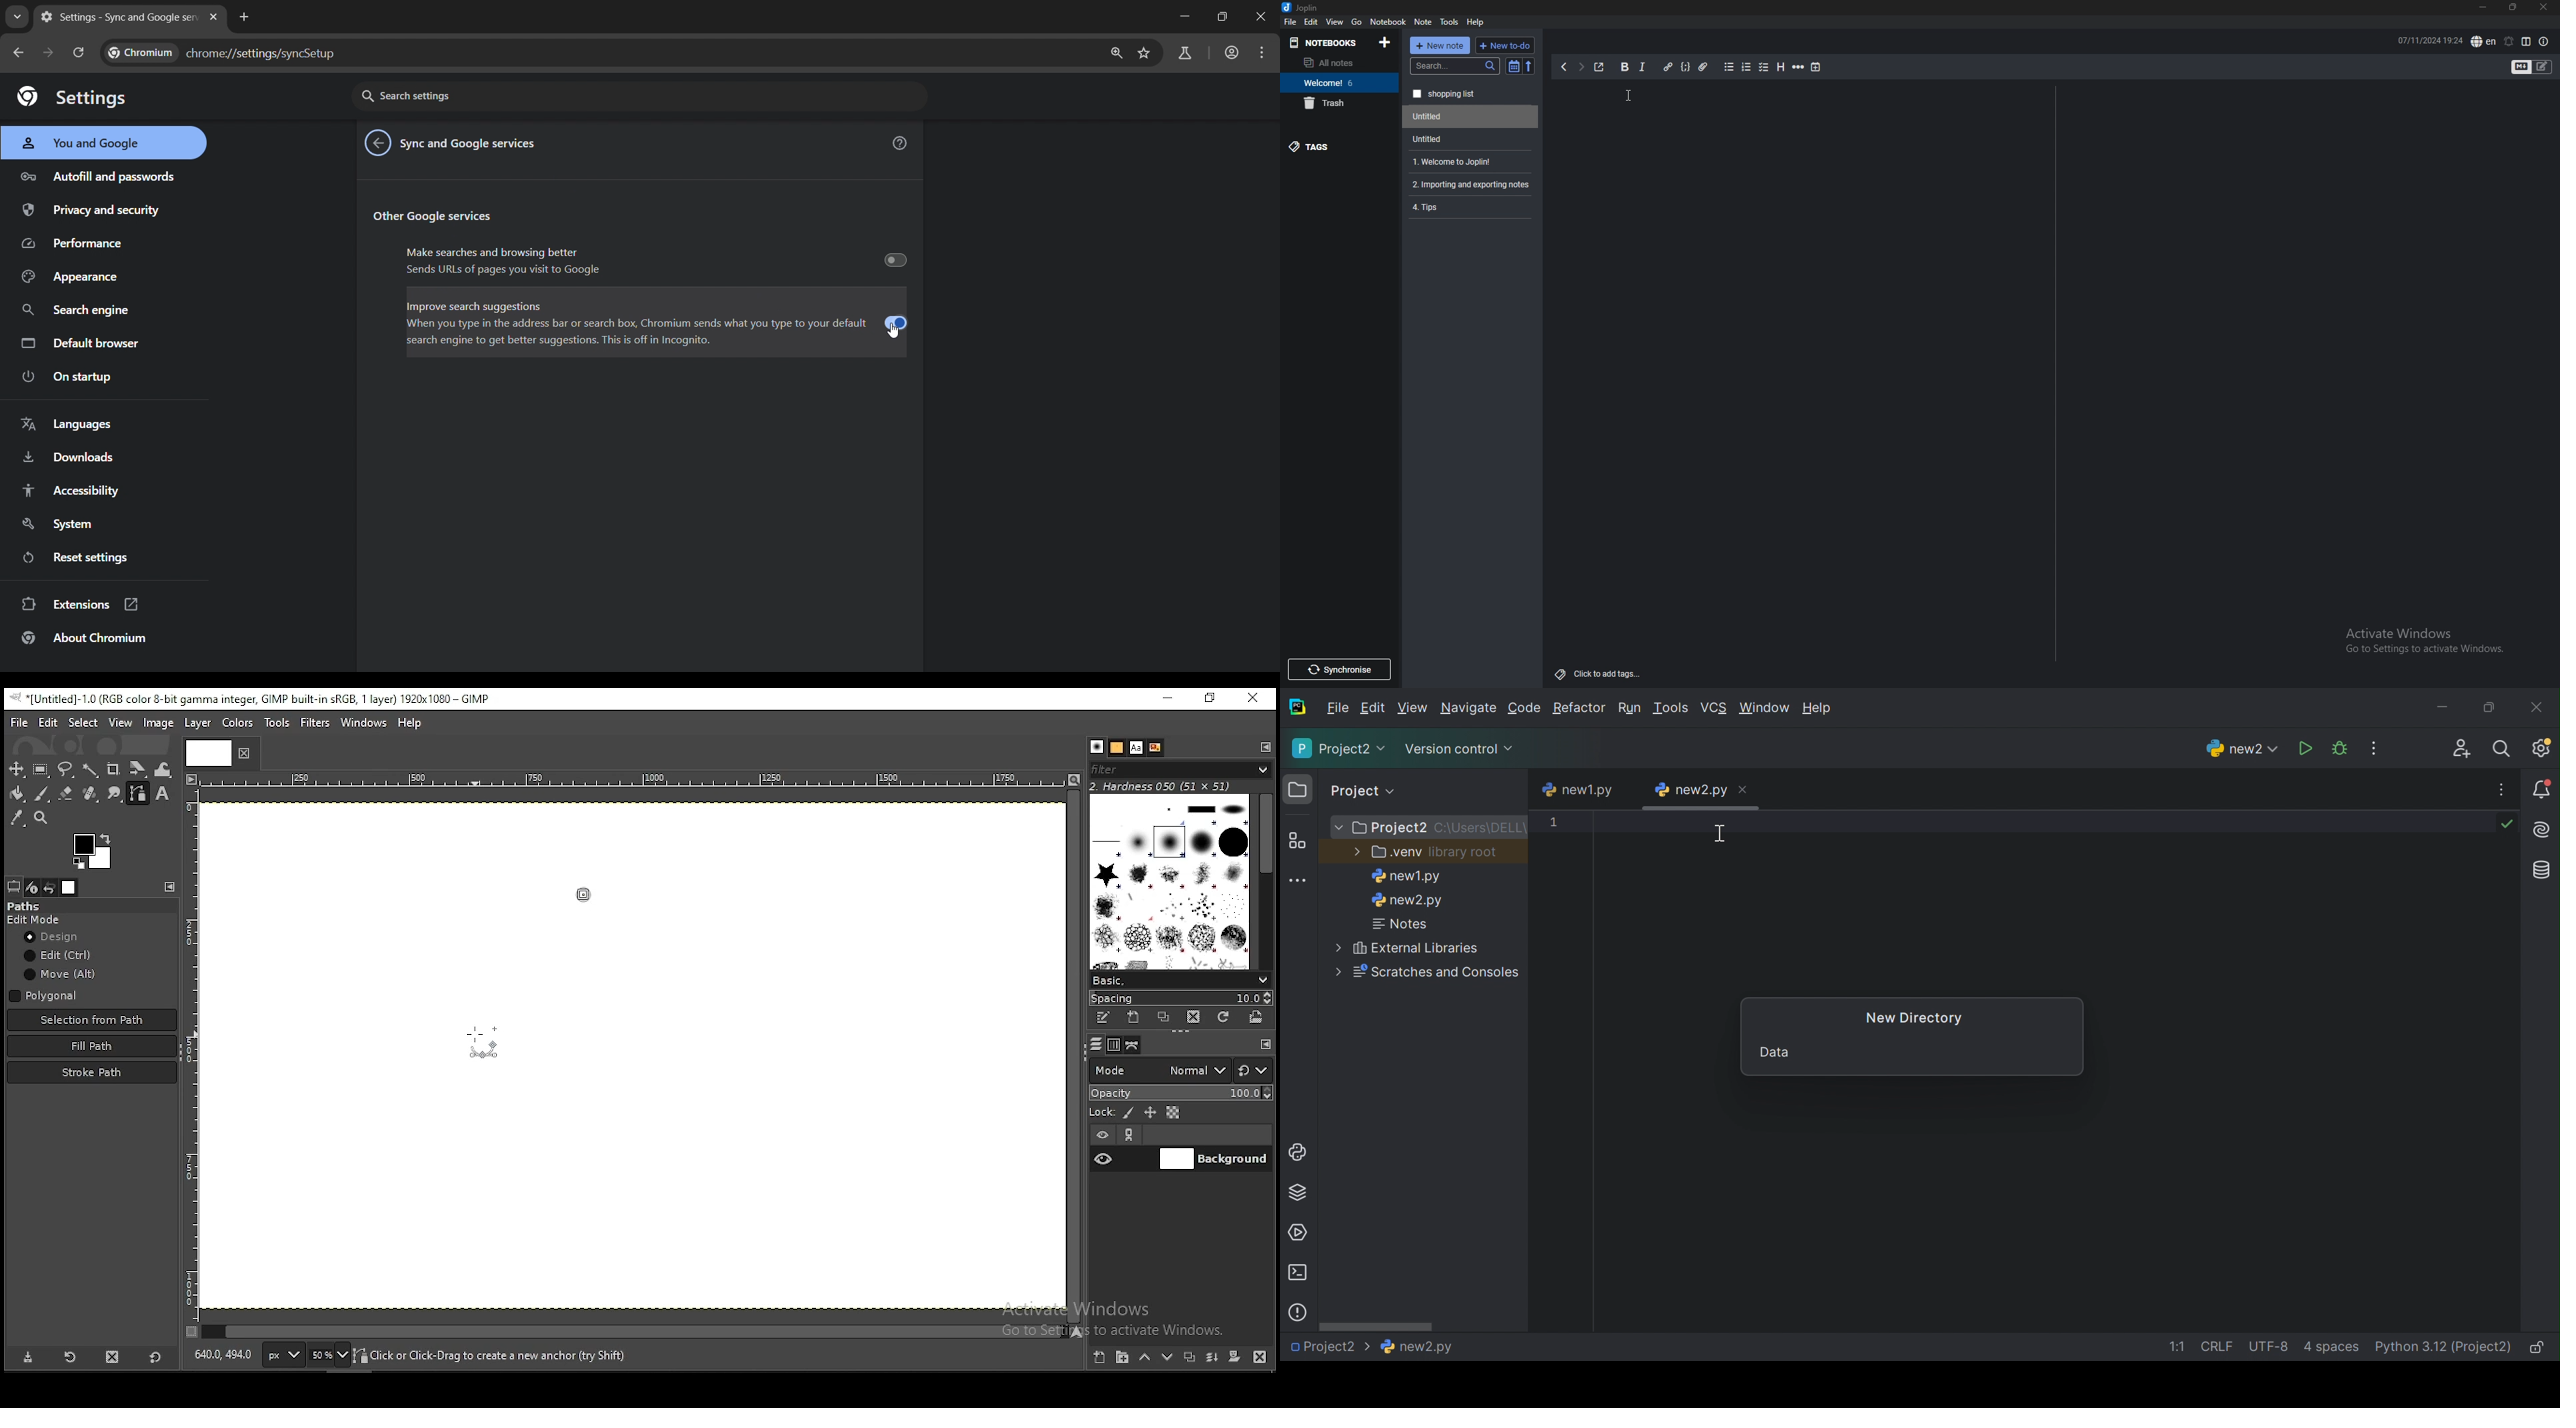 The image size is (2576, 1428). I want to click on Folder icon, so click(1297, 789).